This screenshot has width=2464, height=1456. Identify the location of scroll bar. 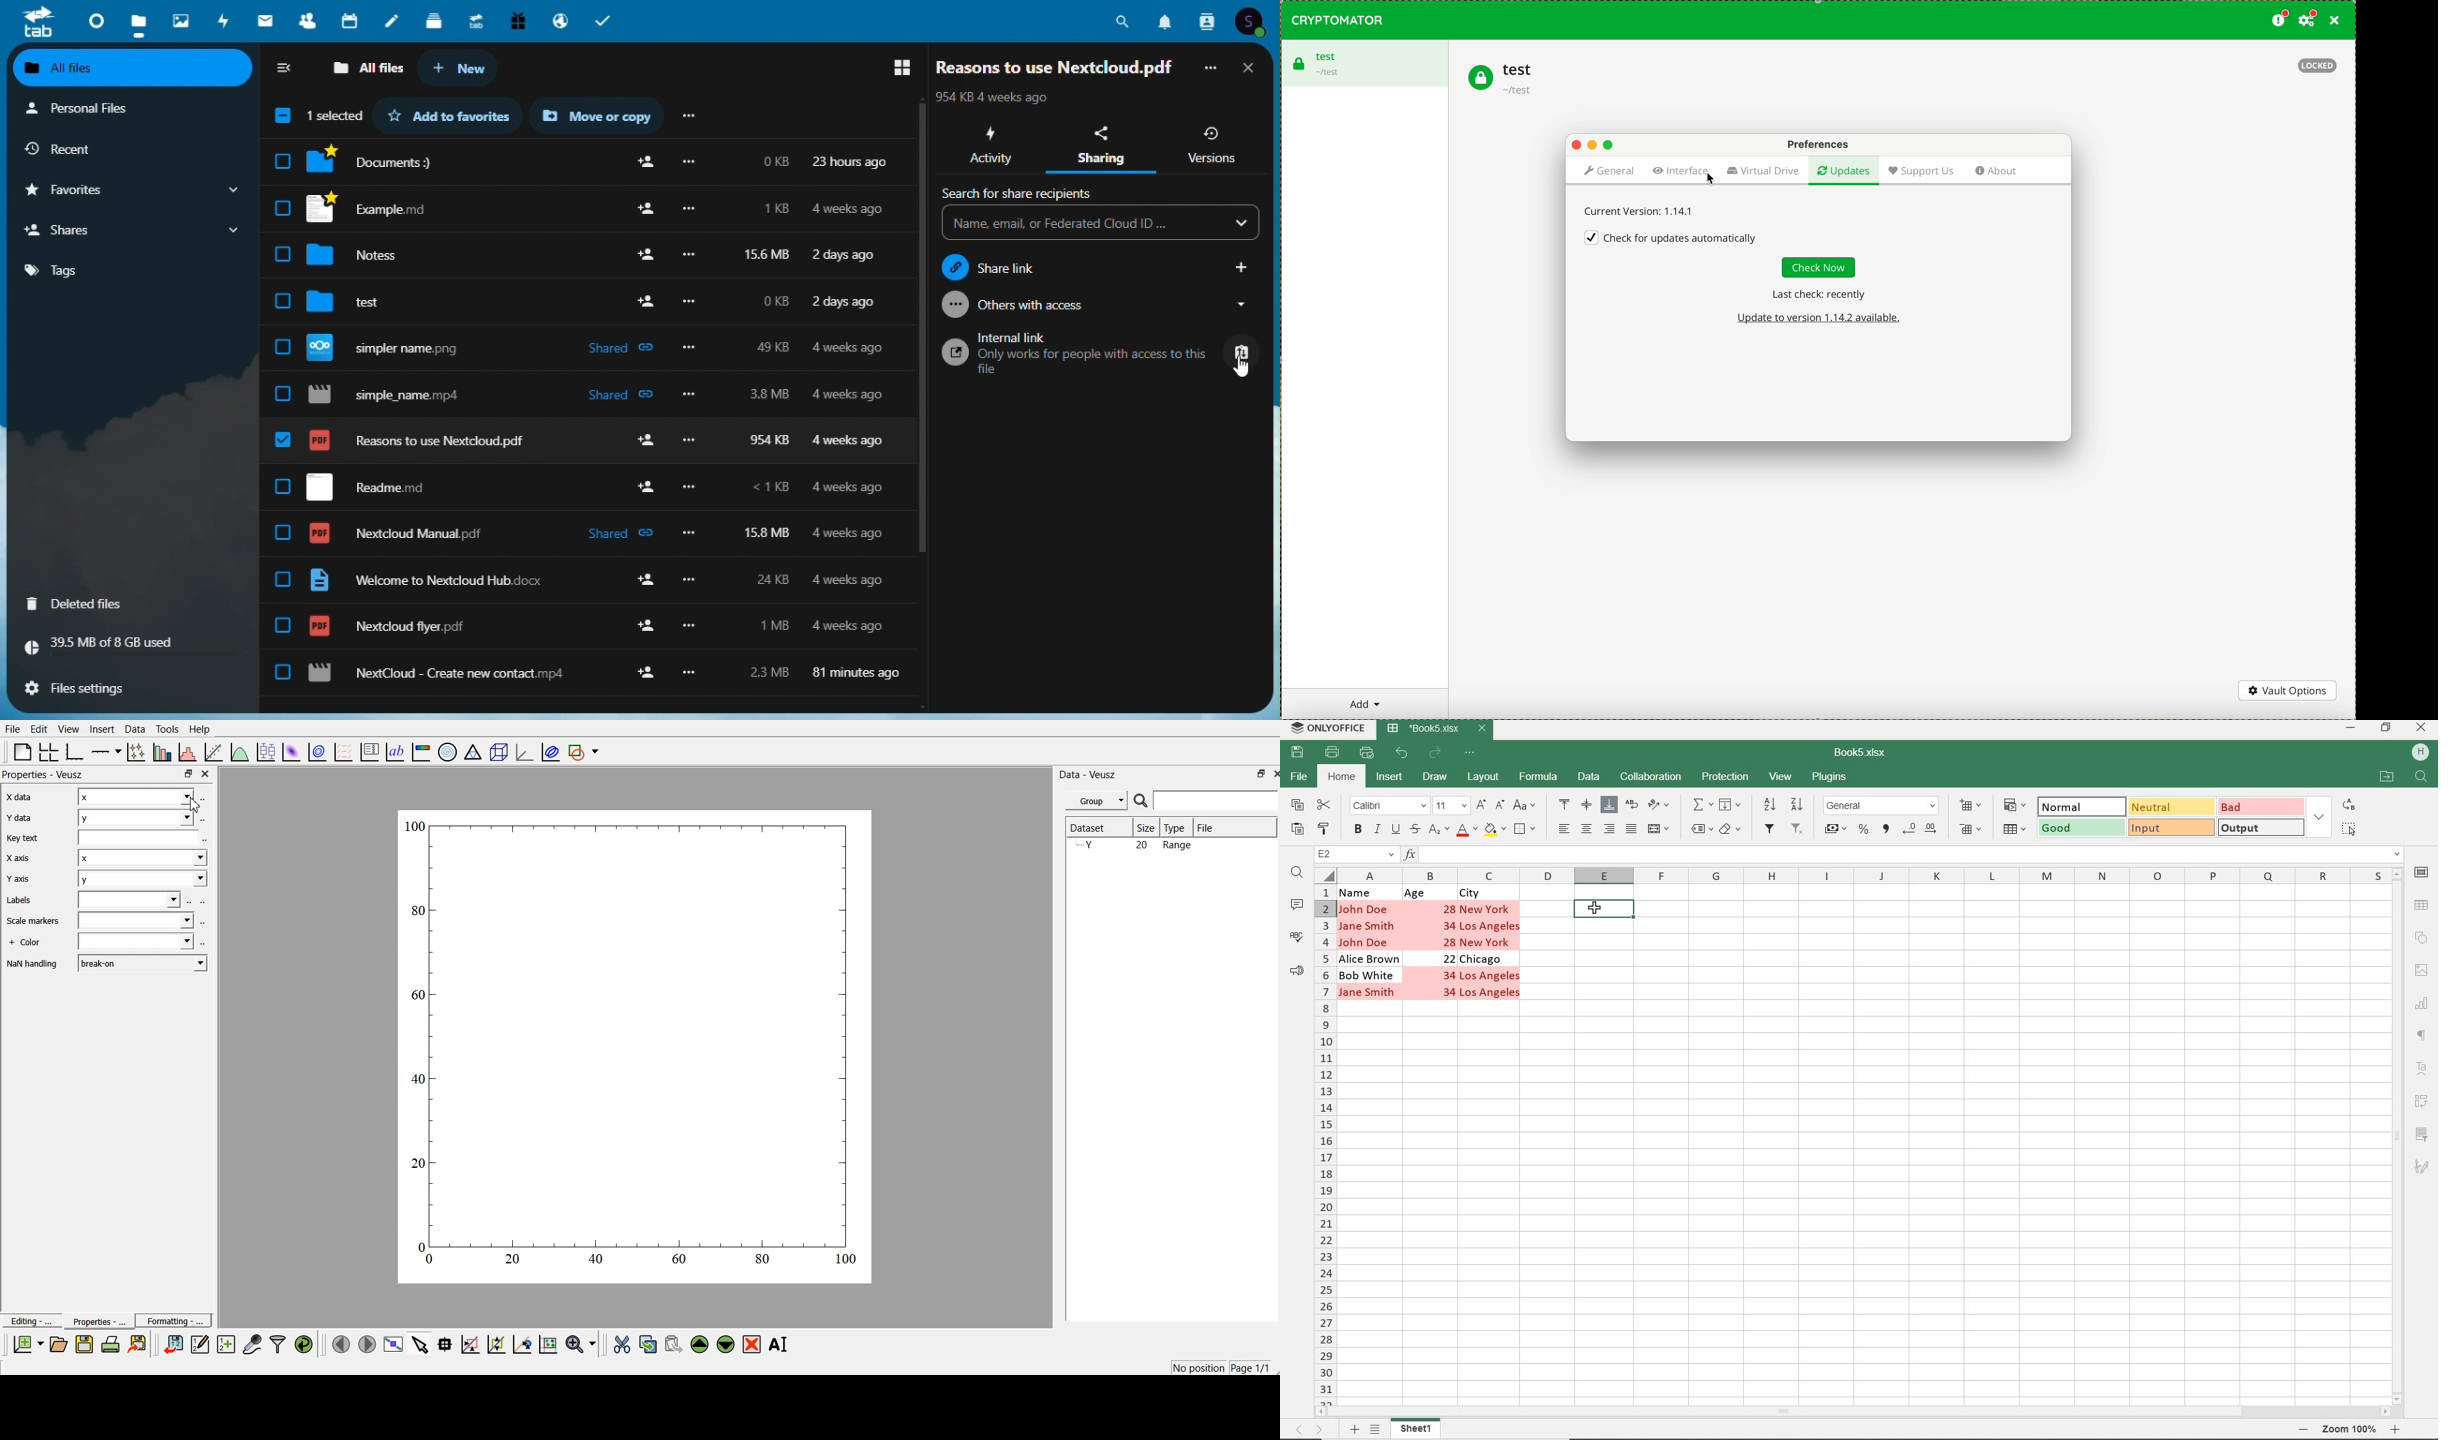
(1272, 327).